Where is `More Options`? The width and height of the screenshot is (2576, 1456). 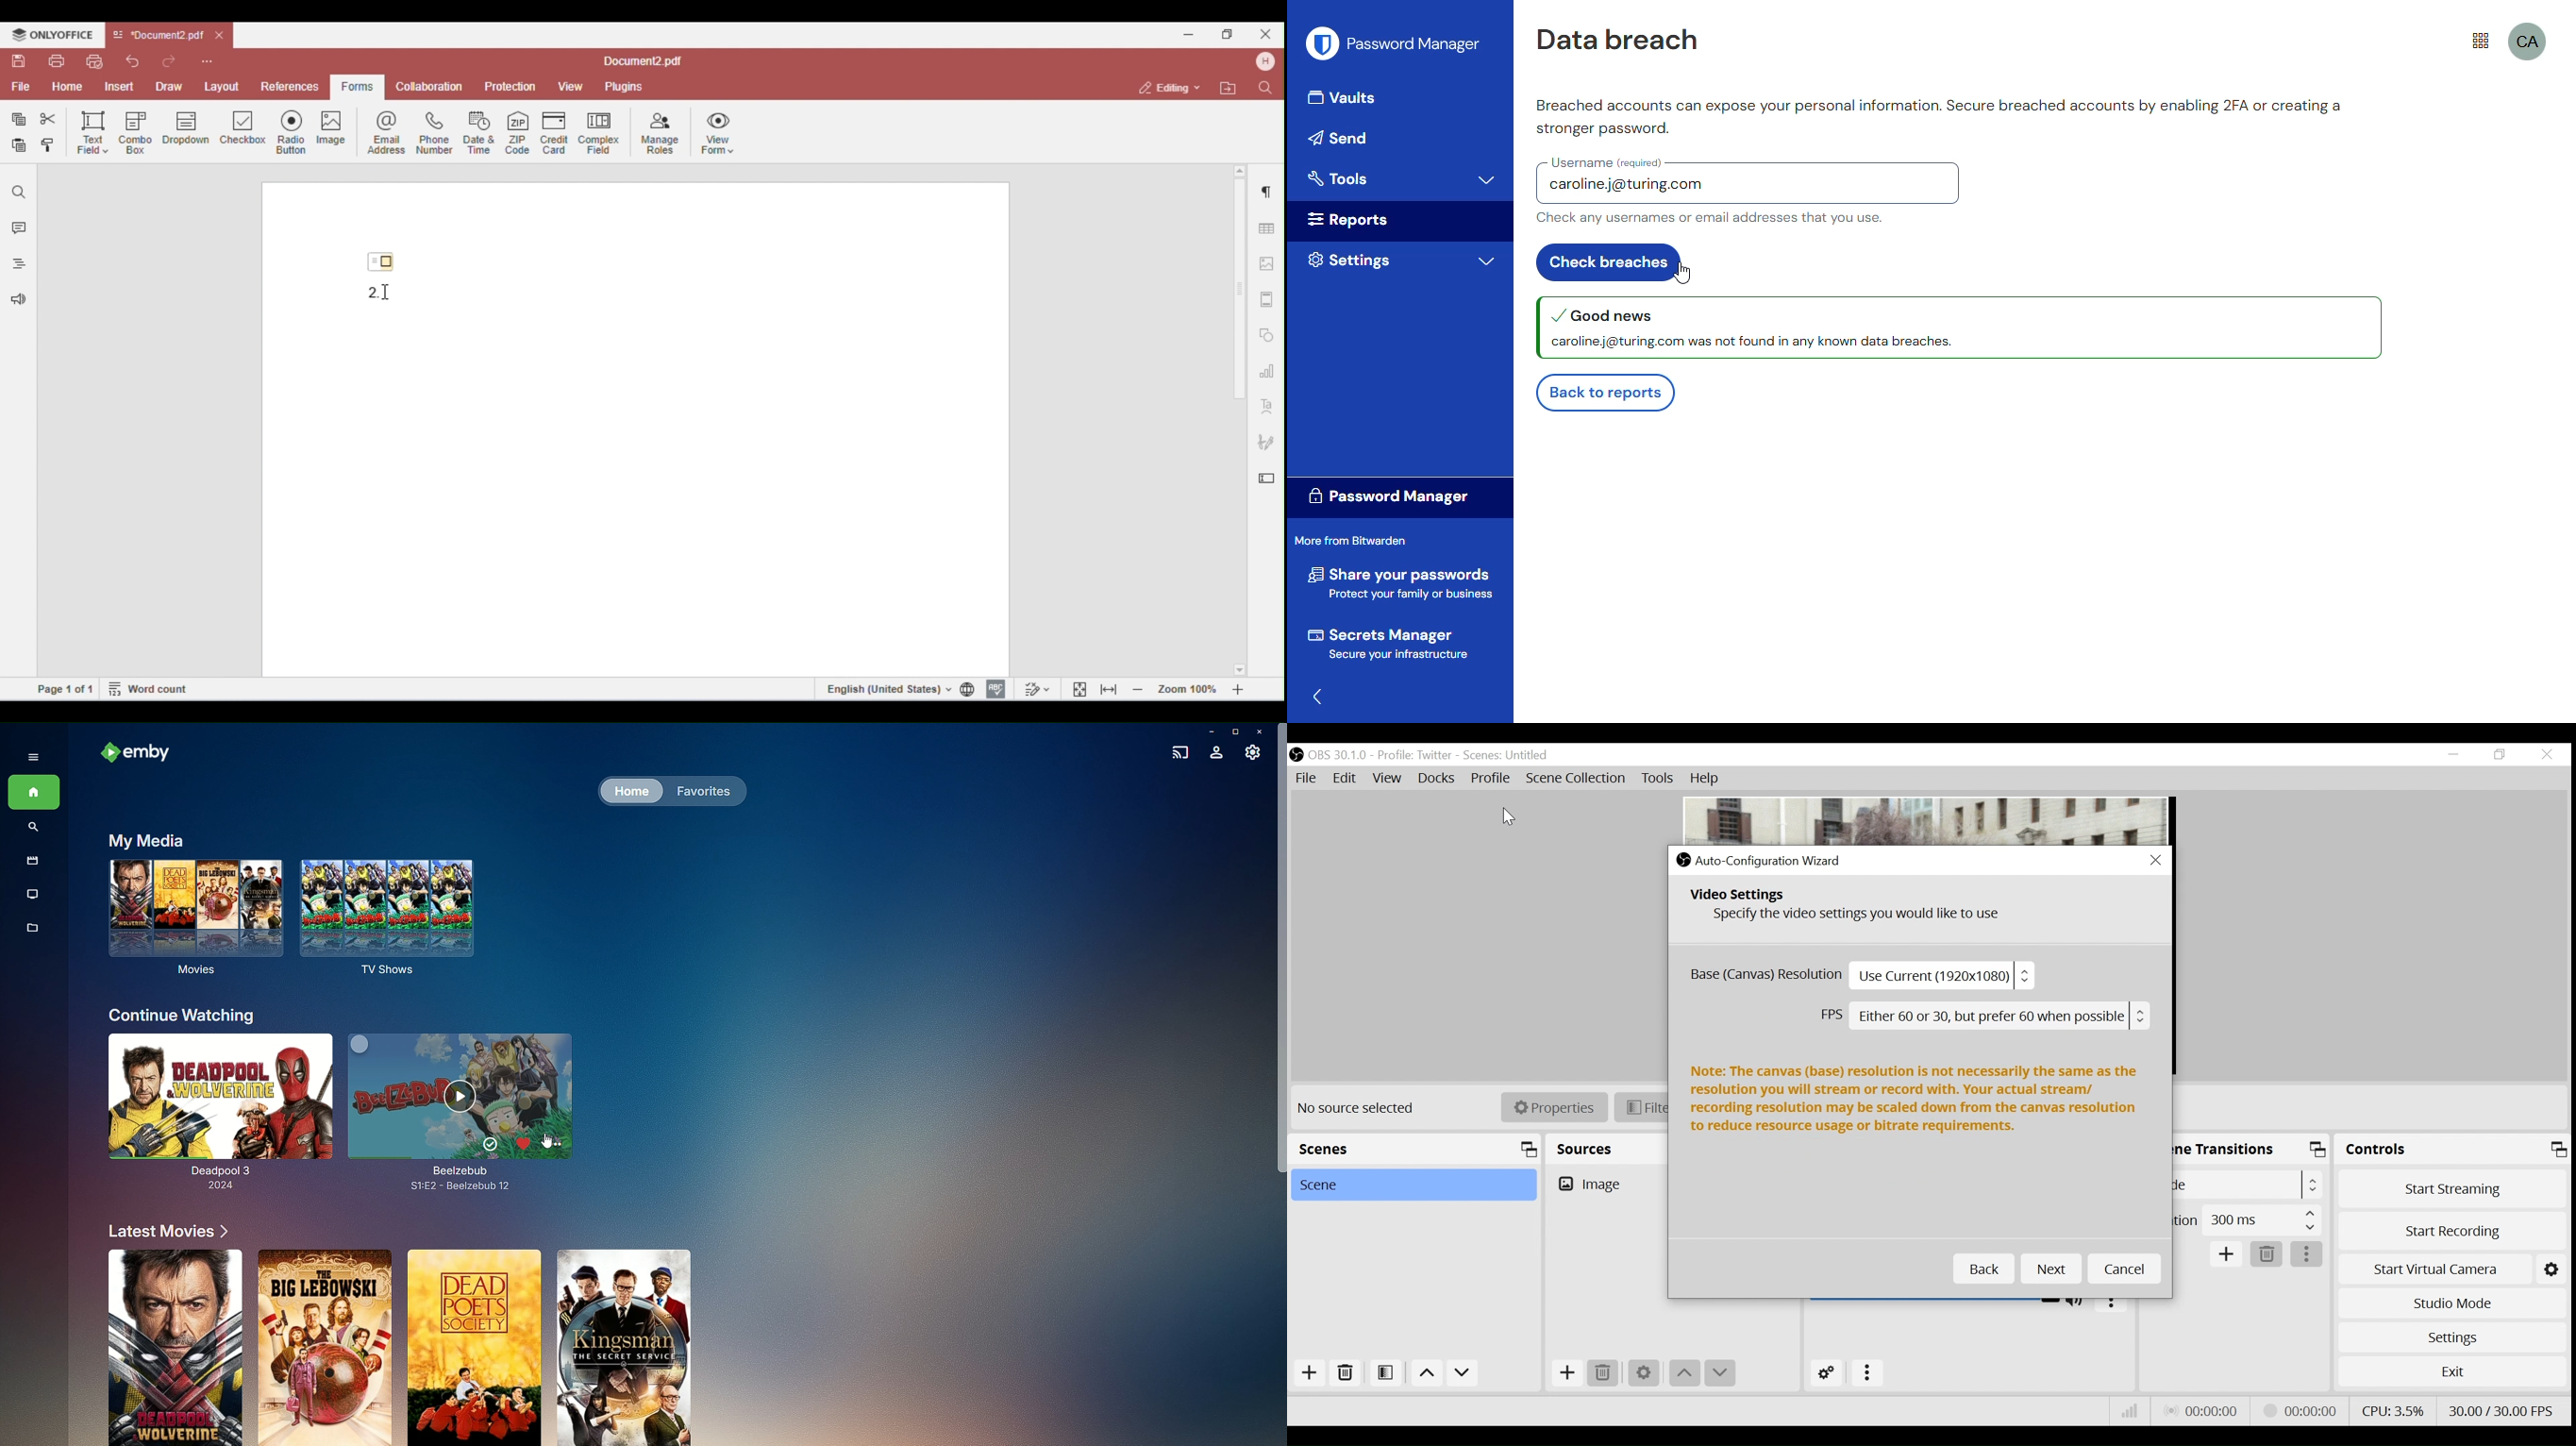 More Options is located at coordinates (1868, 1374).